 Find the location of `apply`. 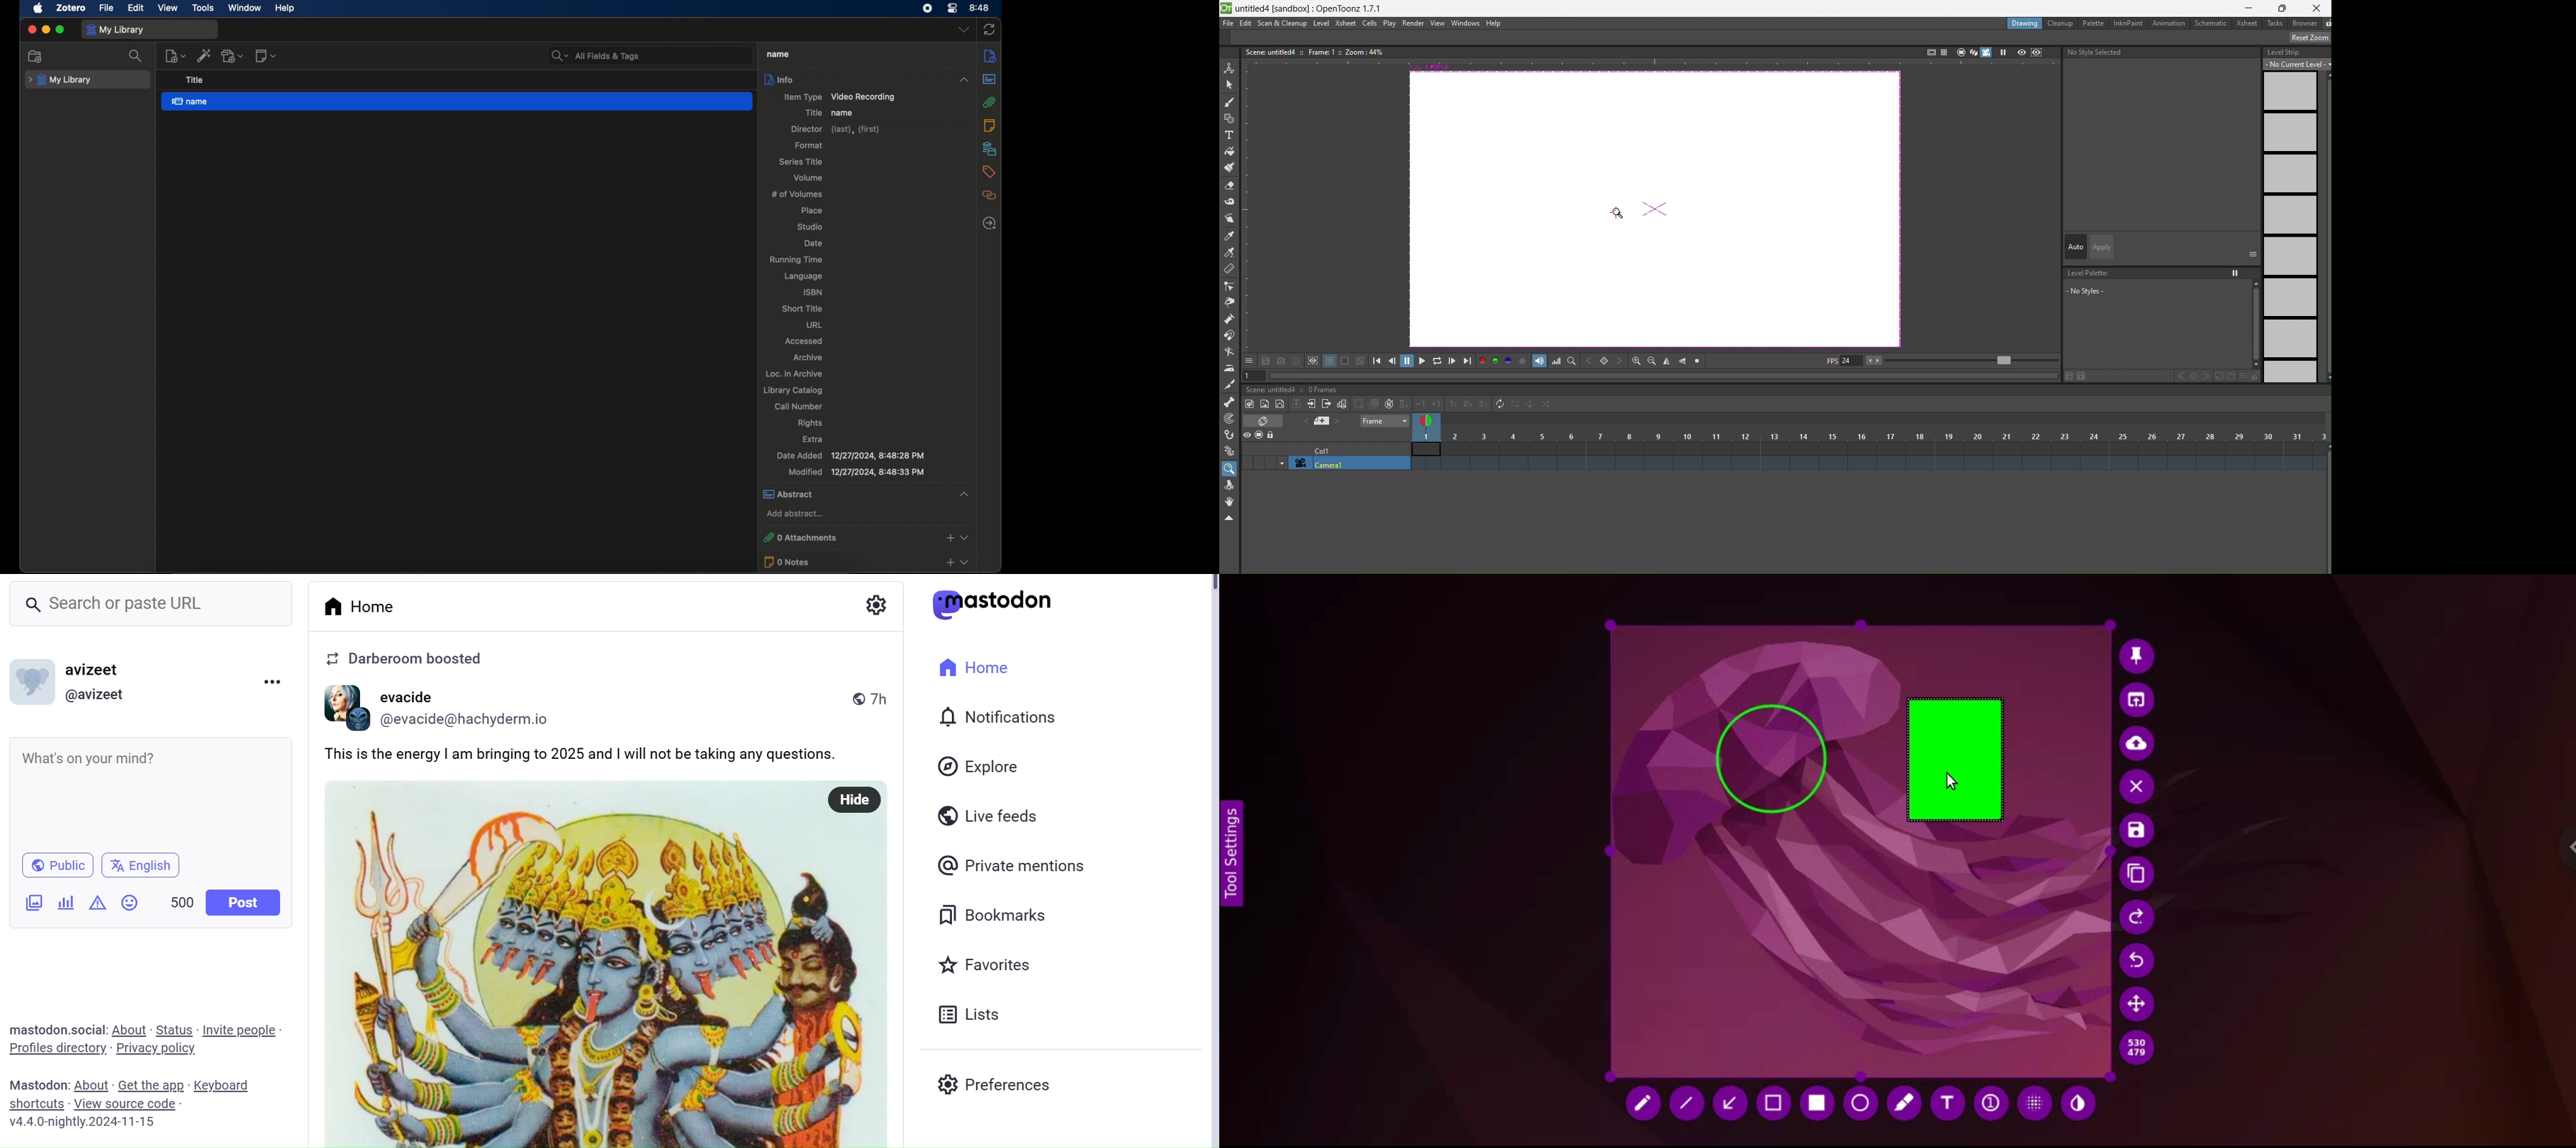

apply is located at coordinates (2100, 246).